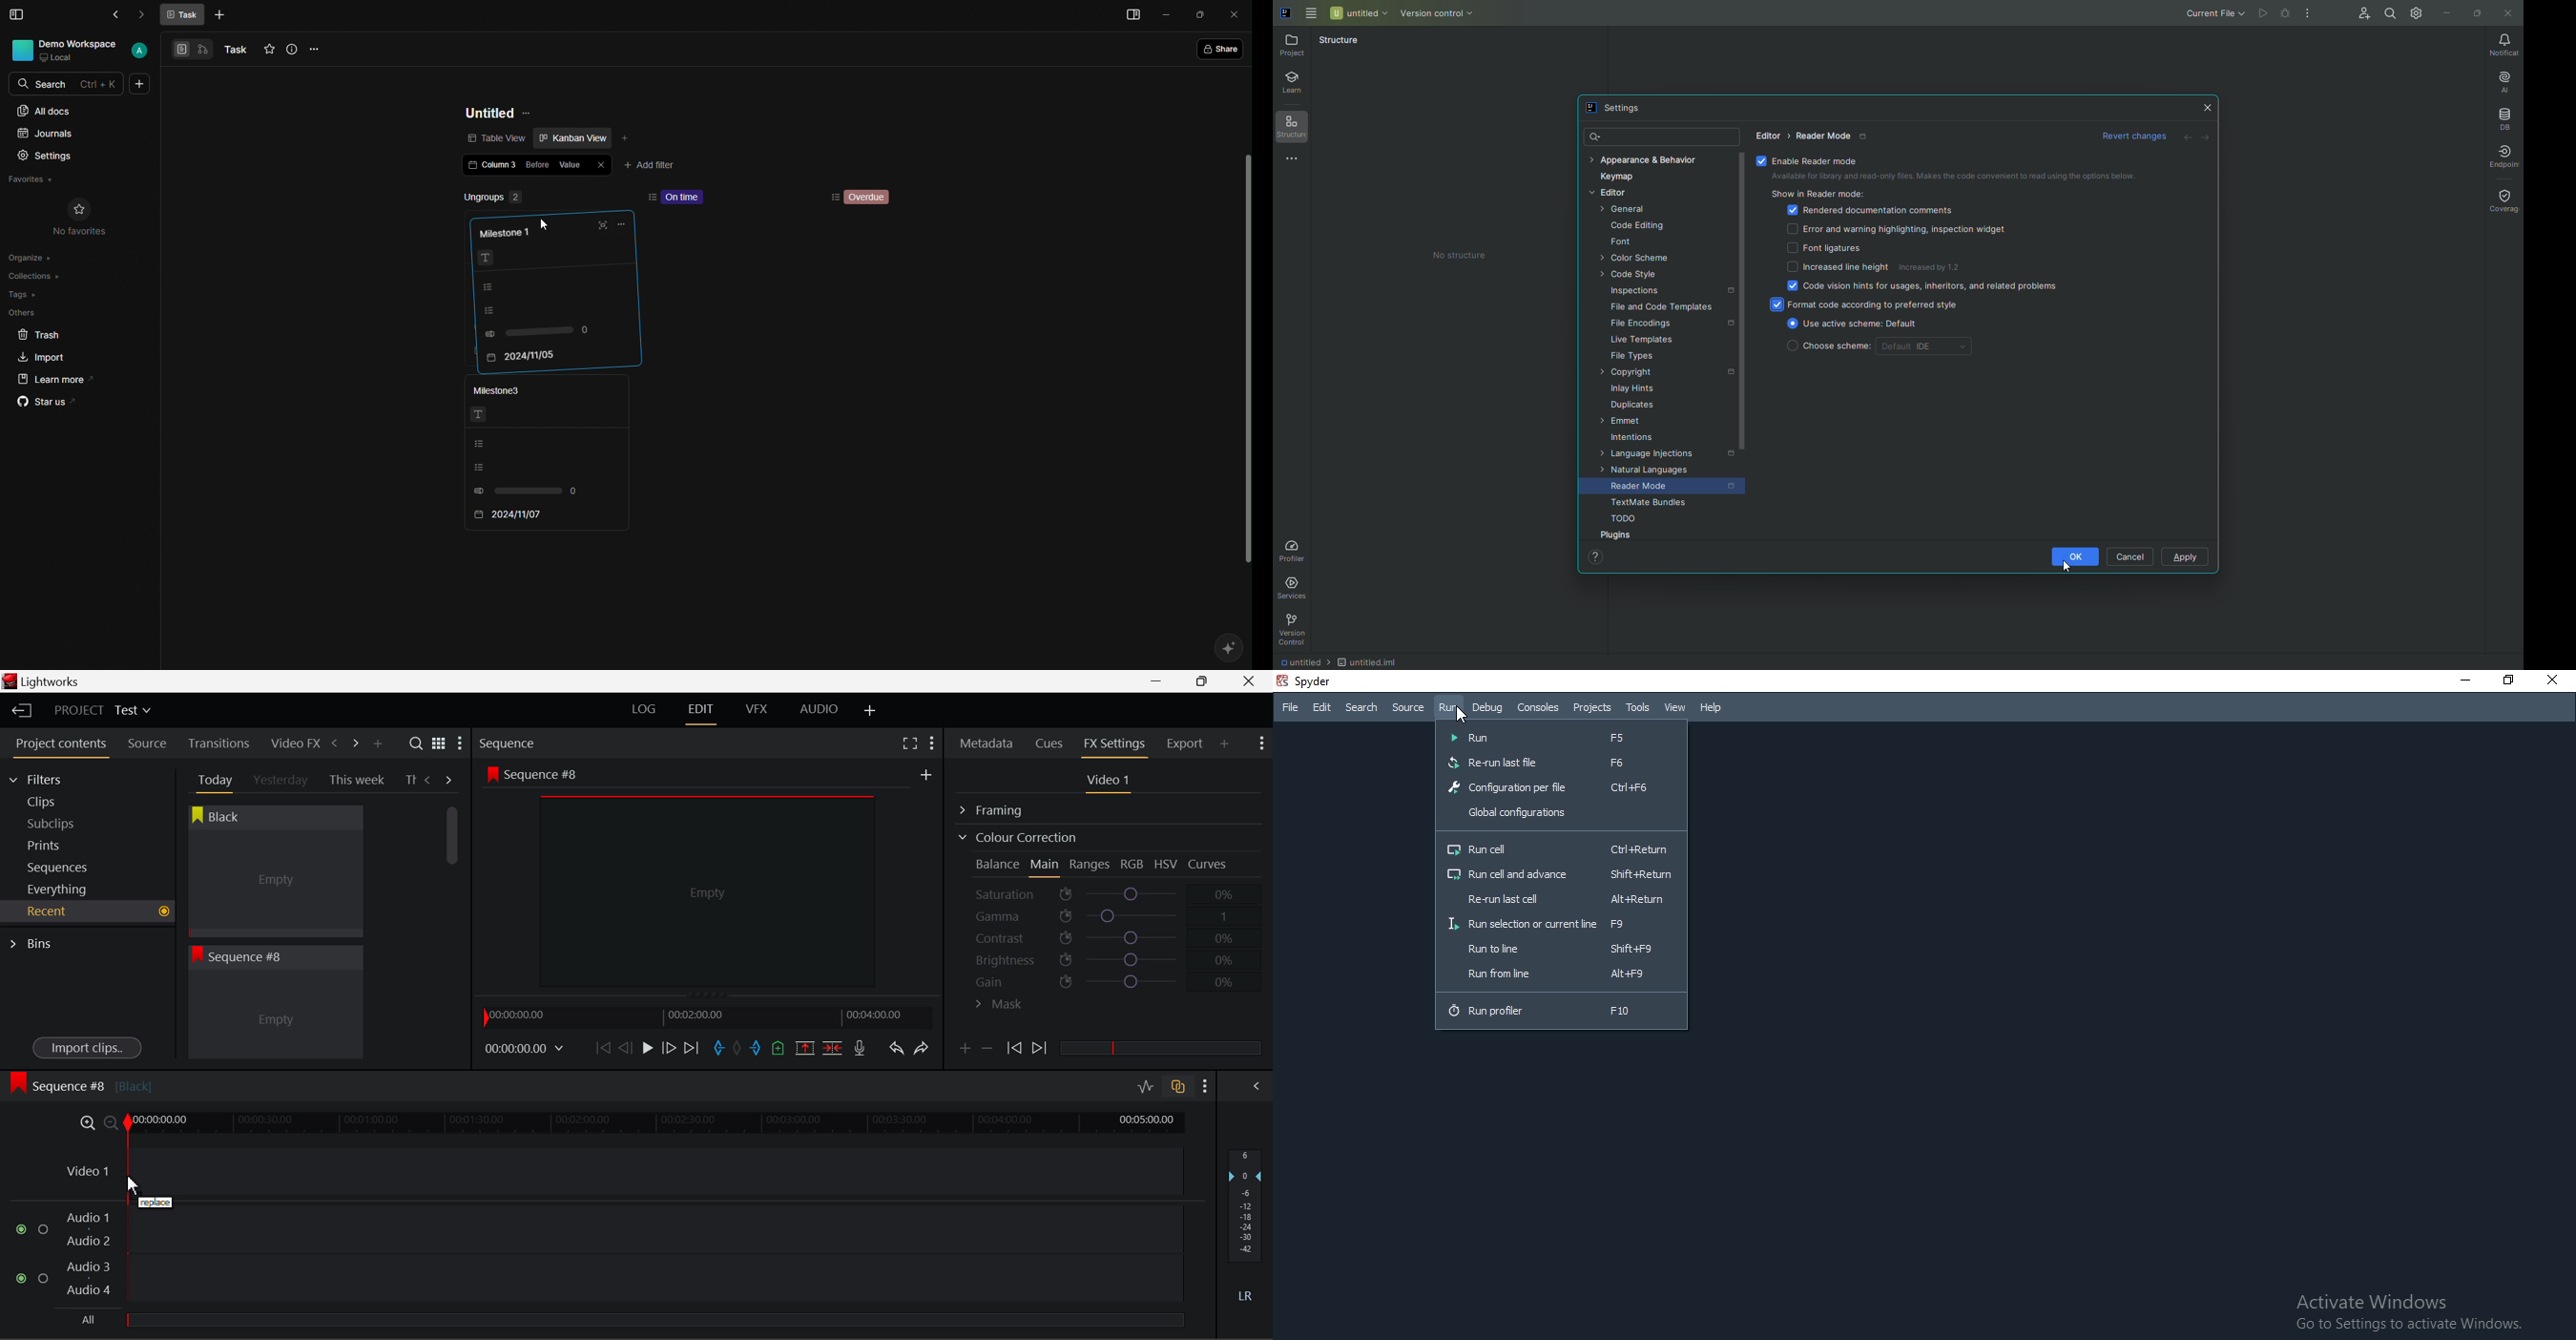  What do you see at coordinates (1562, 1014) in the screenshot?
I see `run profiler` at bounding box center [1562, 1014].